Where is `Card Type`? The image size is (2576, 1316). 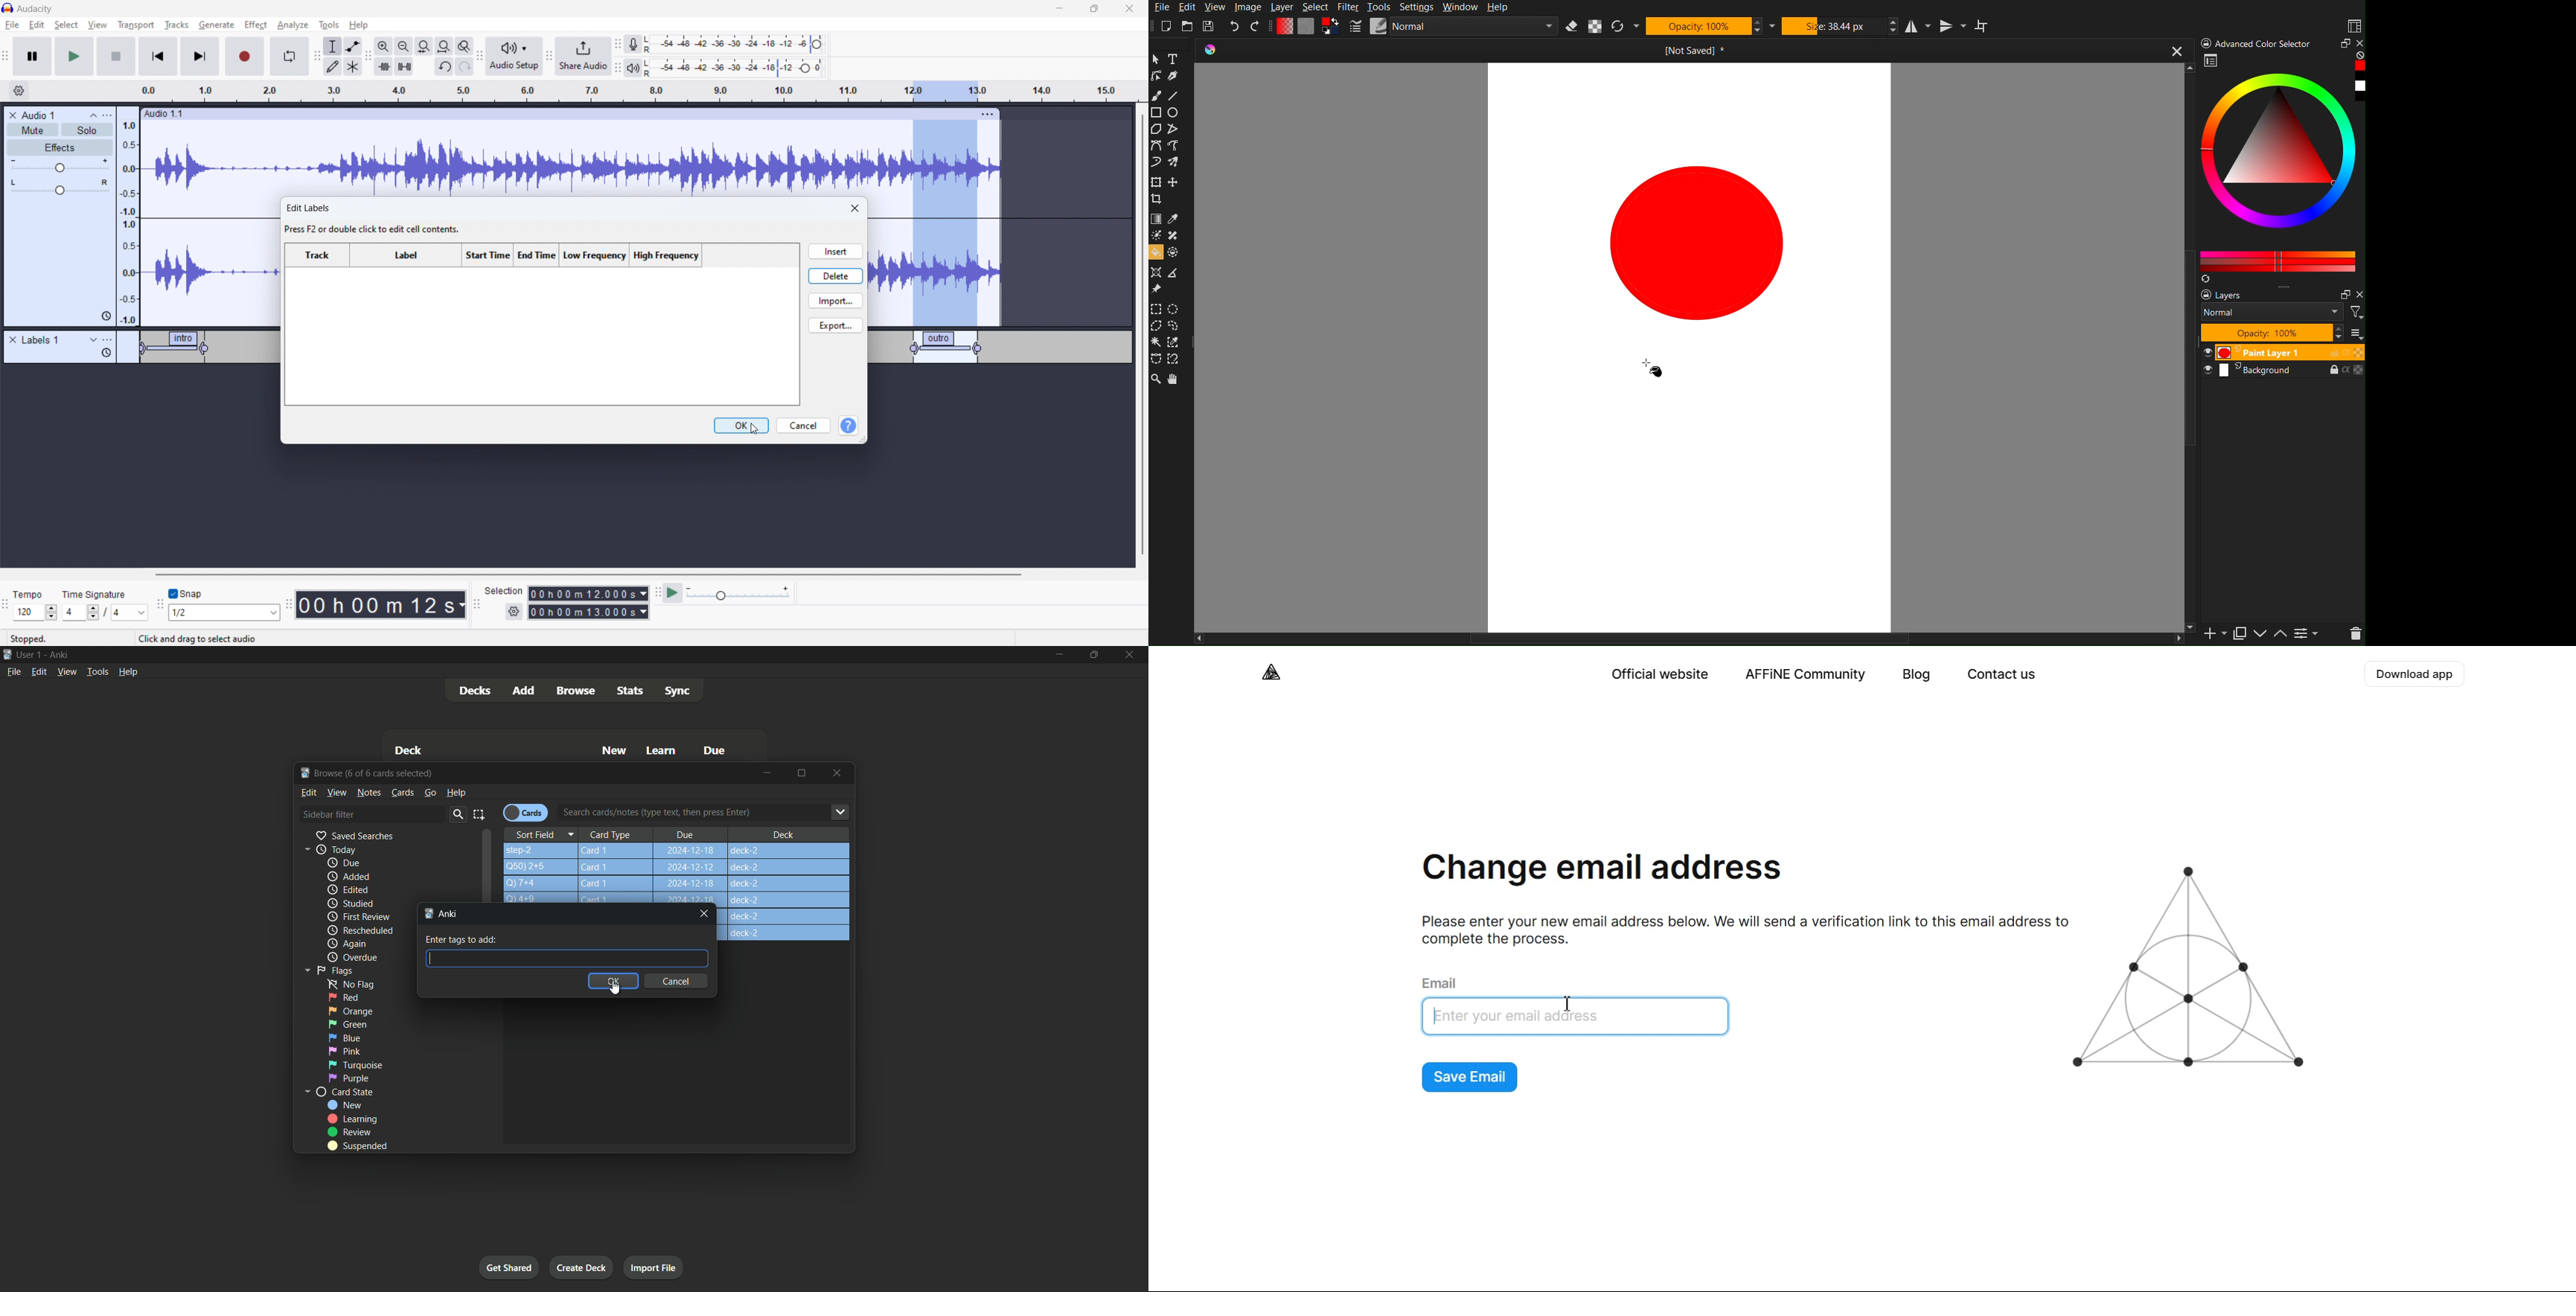 Card Type is located at coordinates (616, 834).